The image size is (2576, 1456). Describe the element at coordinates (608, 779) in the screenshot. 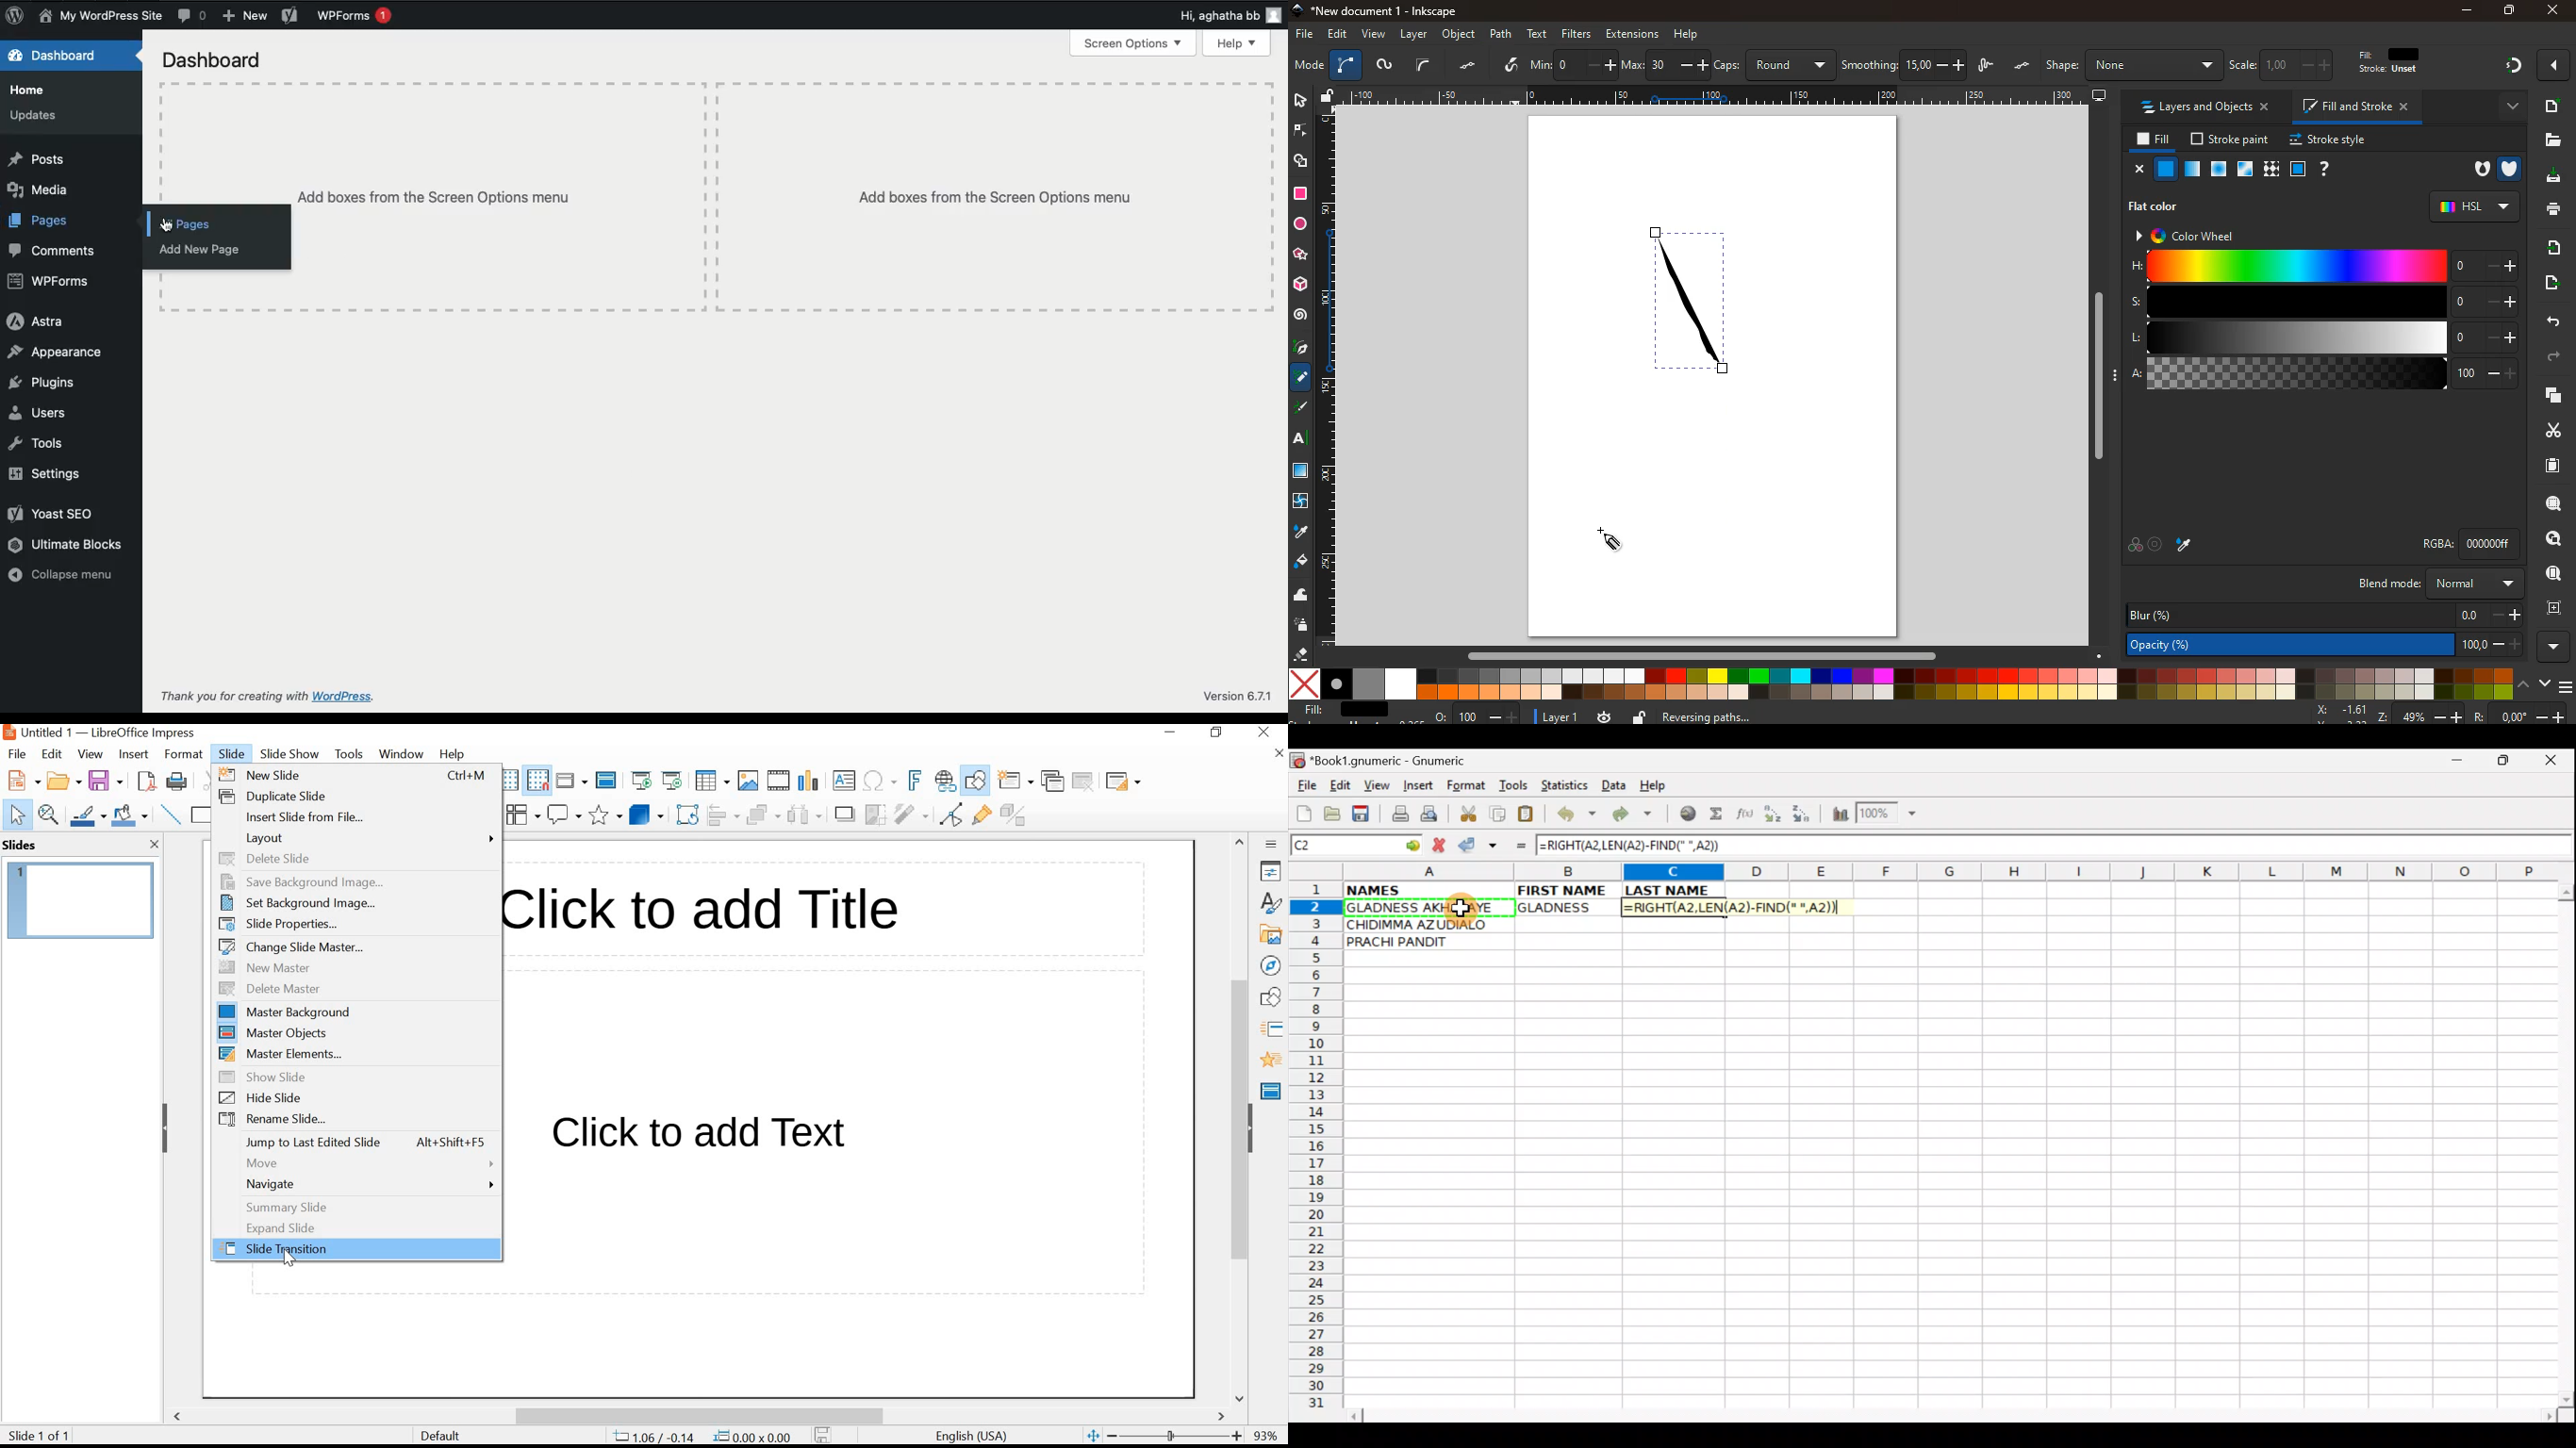

I see `Master slide` at that location.